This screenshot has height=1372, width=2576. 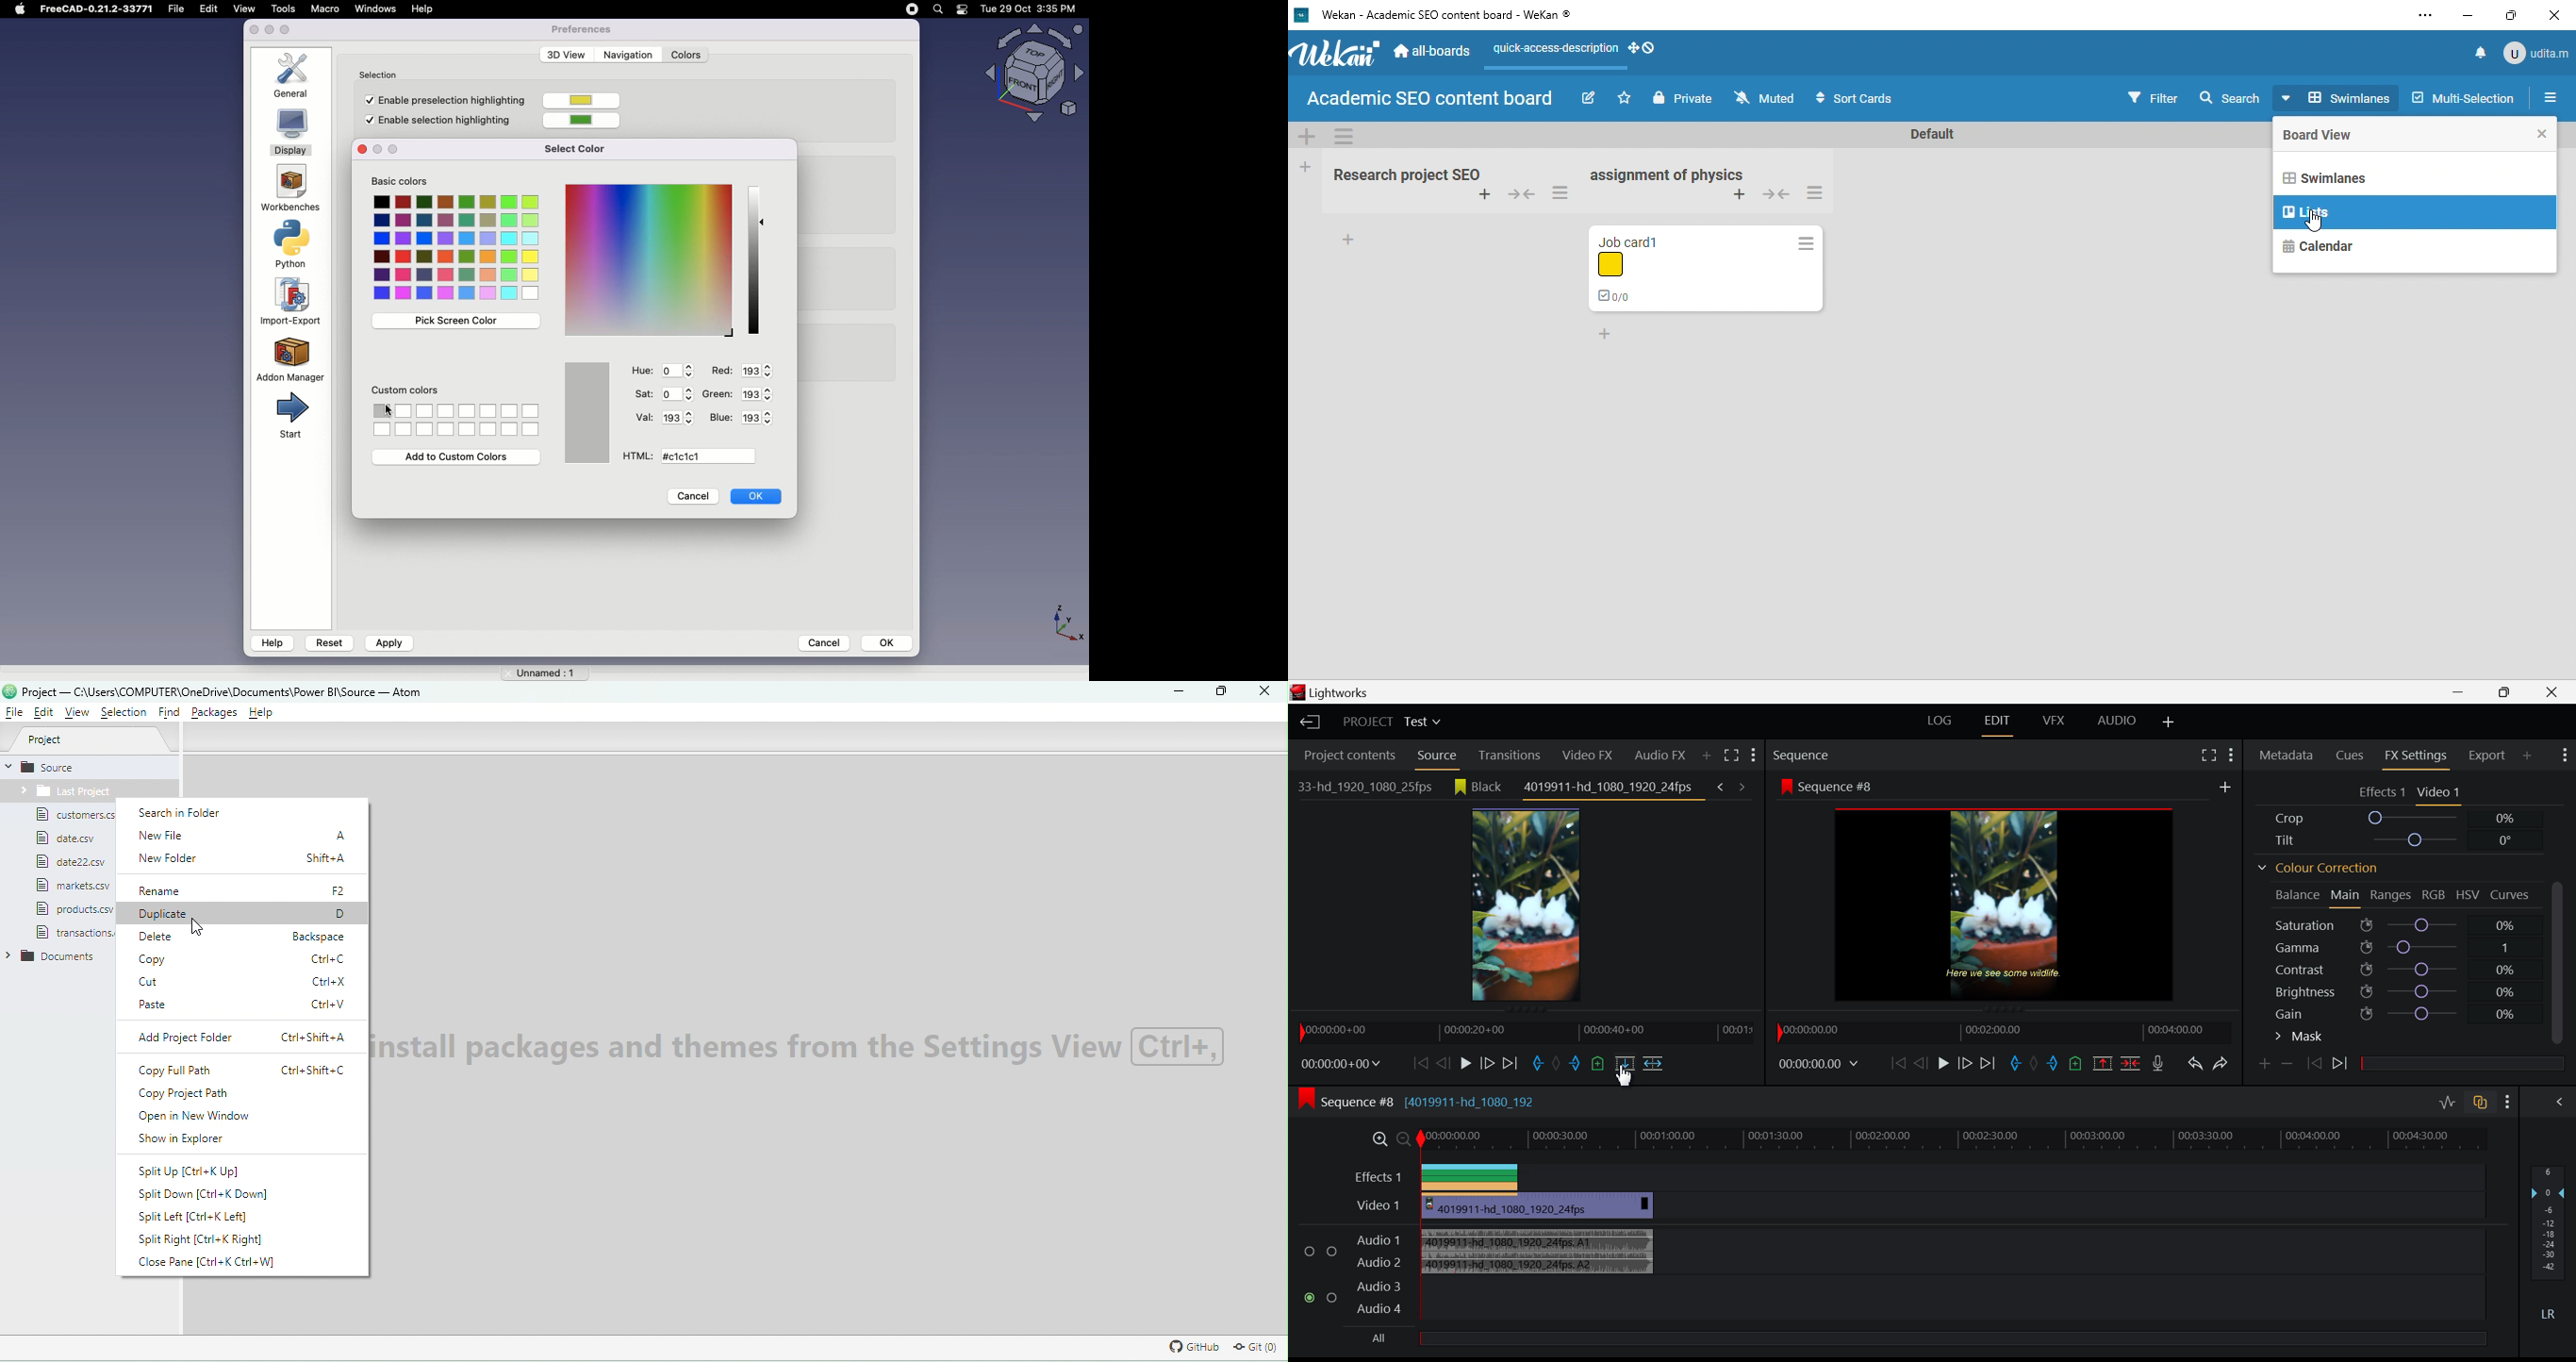 I want to click on Enable preselection highlighting, so click(x=441, y=99).